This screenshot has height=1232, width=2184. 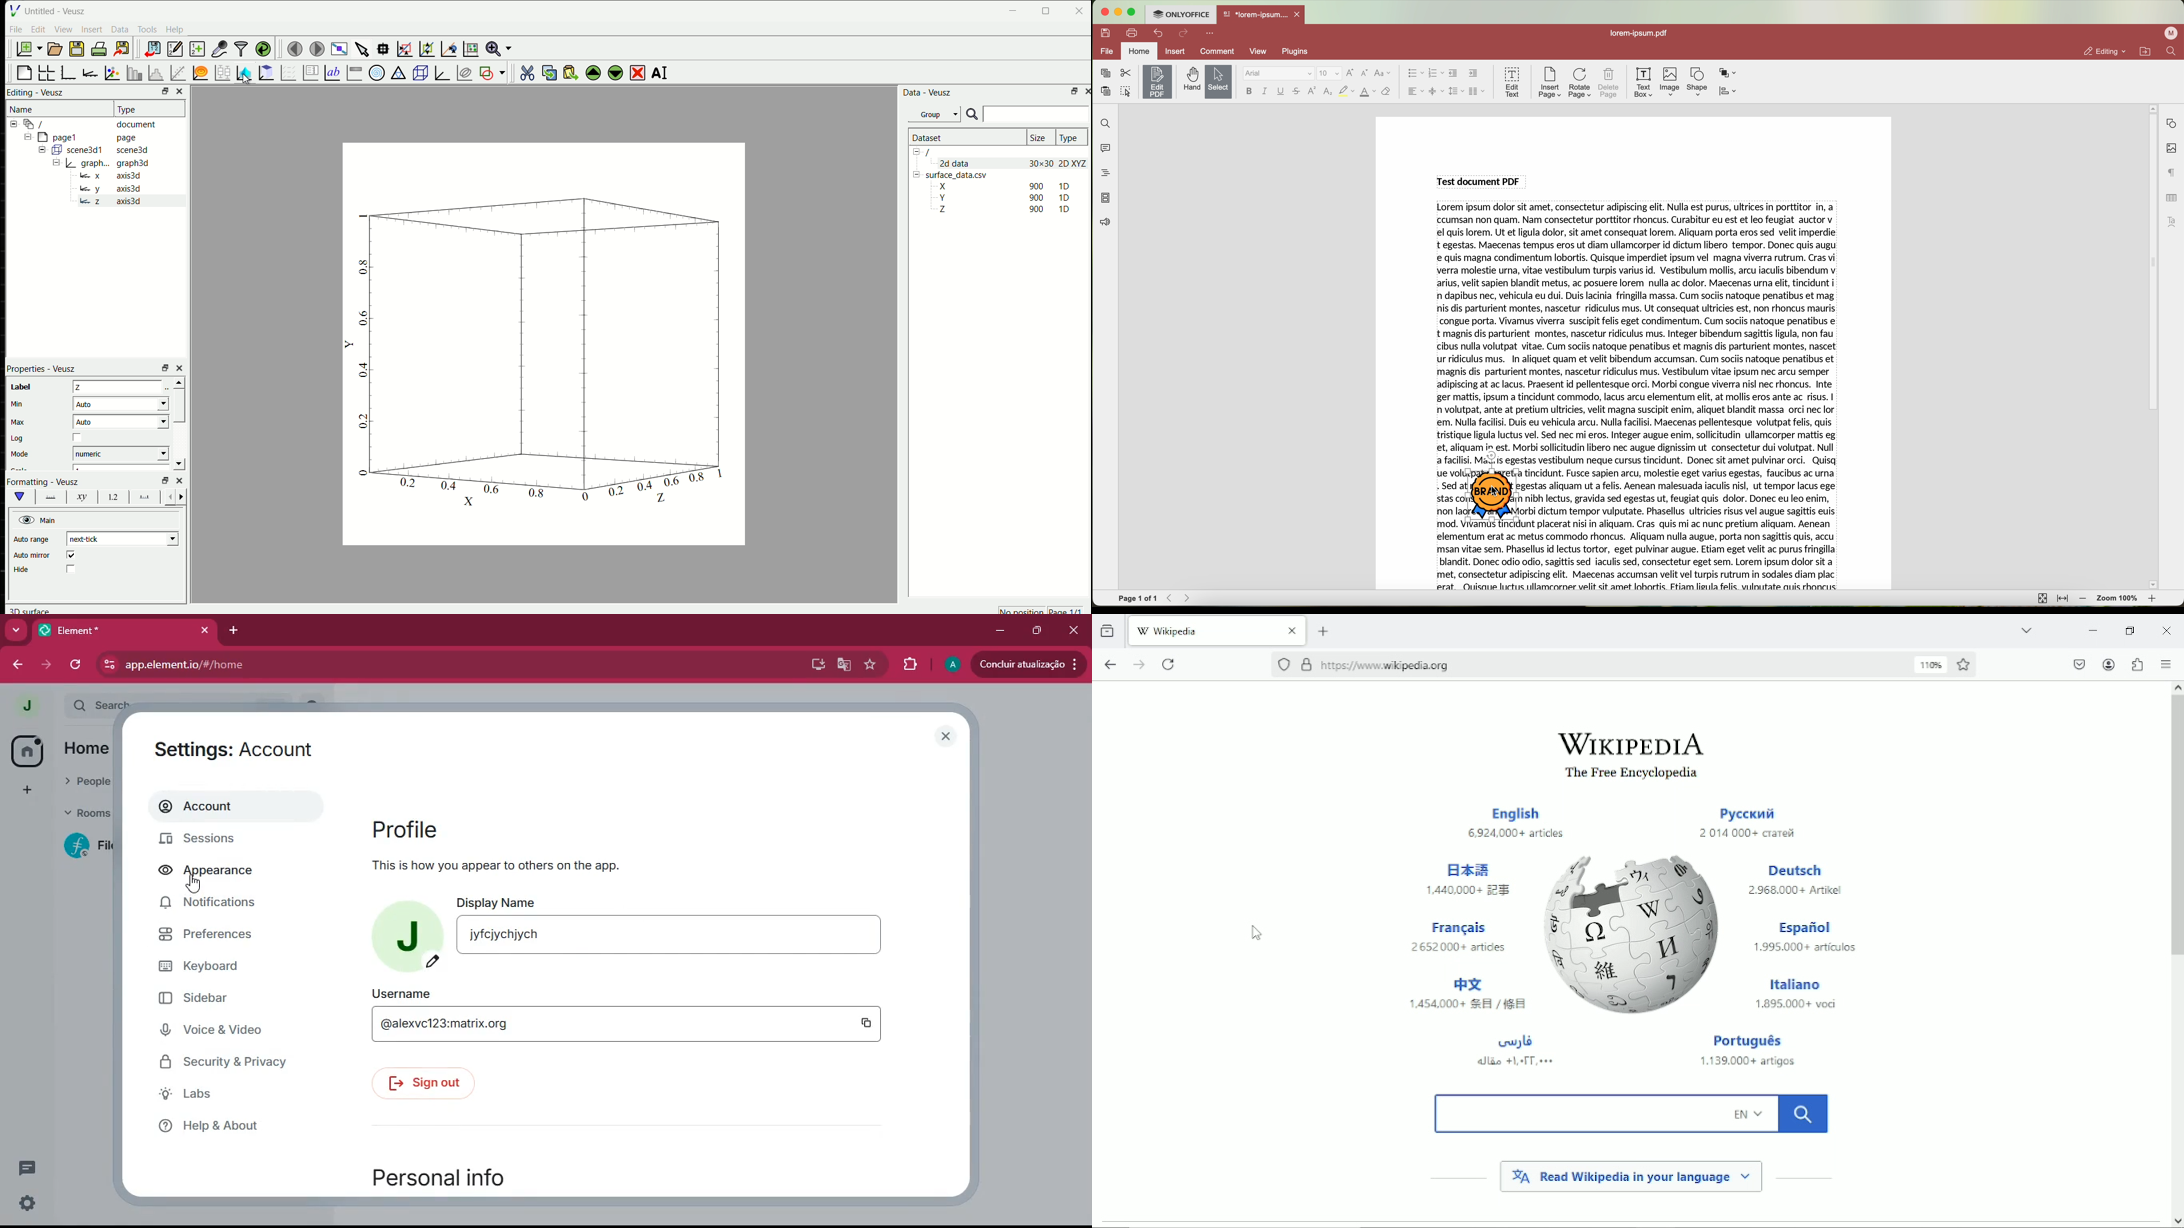 I want to click on Auto, so click(x=114, y=421).